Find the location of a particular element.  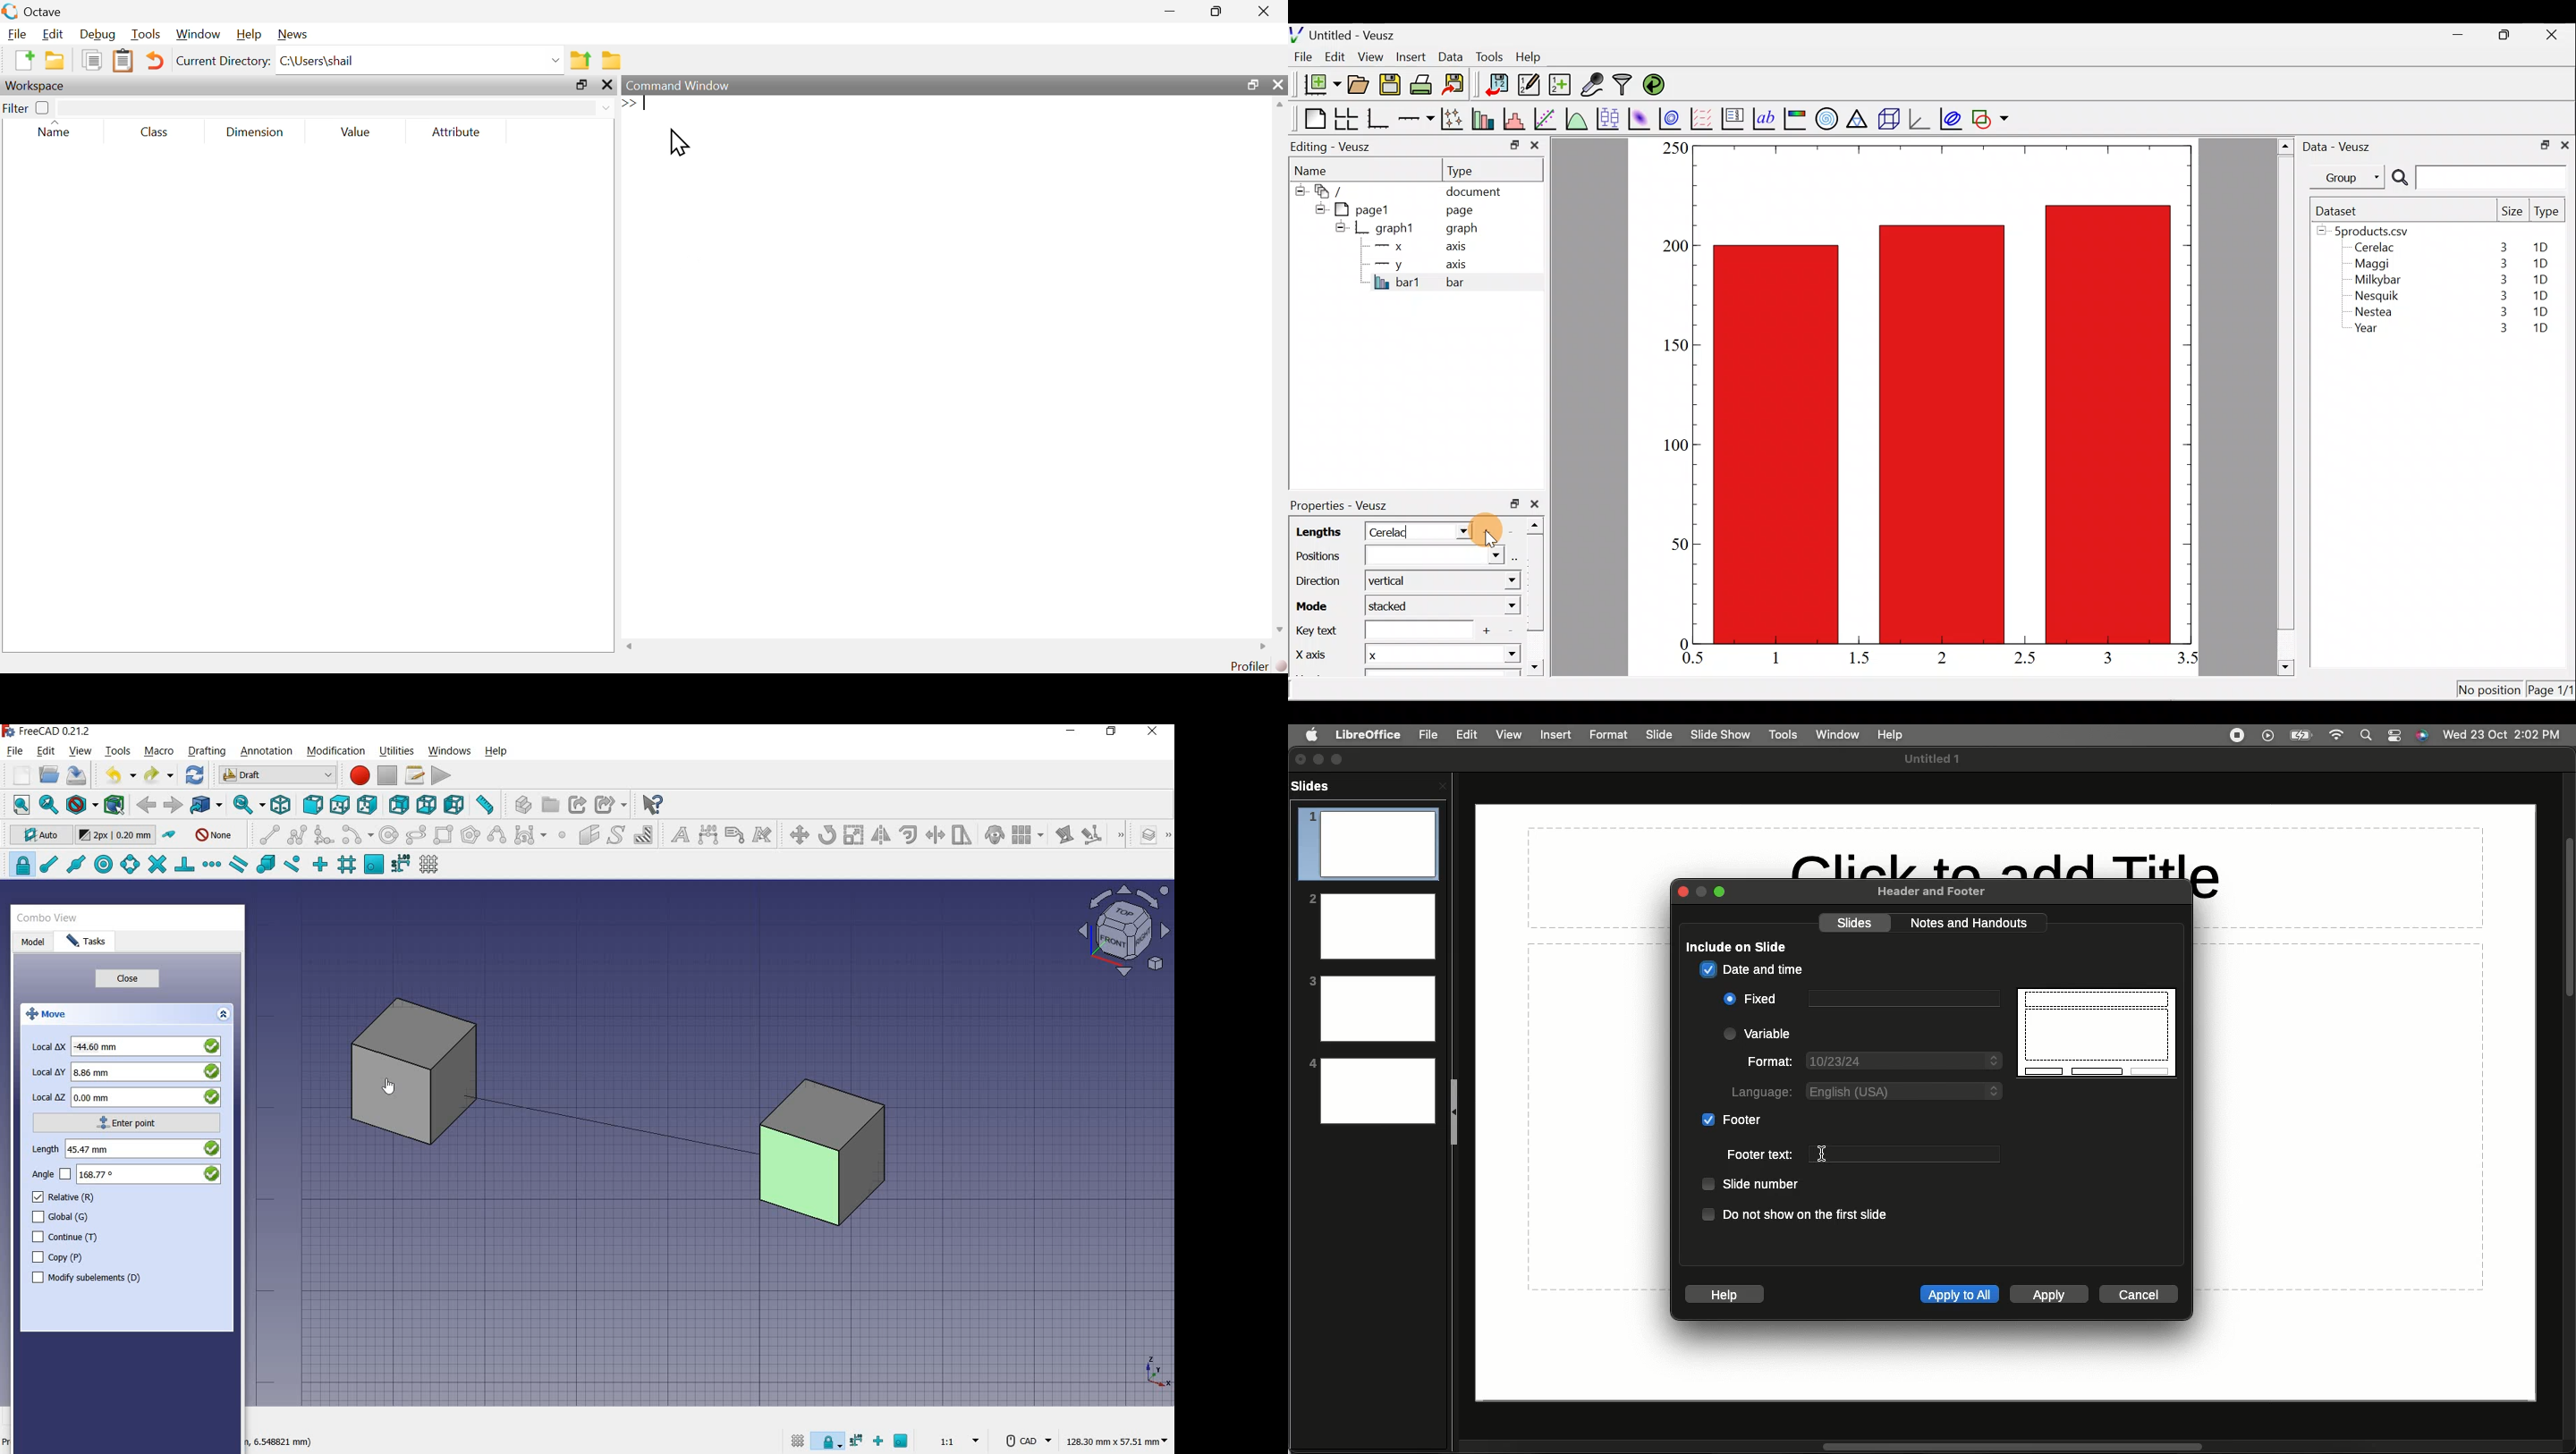

Apple logo is located at coordinates (1312, 735).